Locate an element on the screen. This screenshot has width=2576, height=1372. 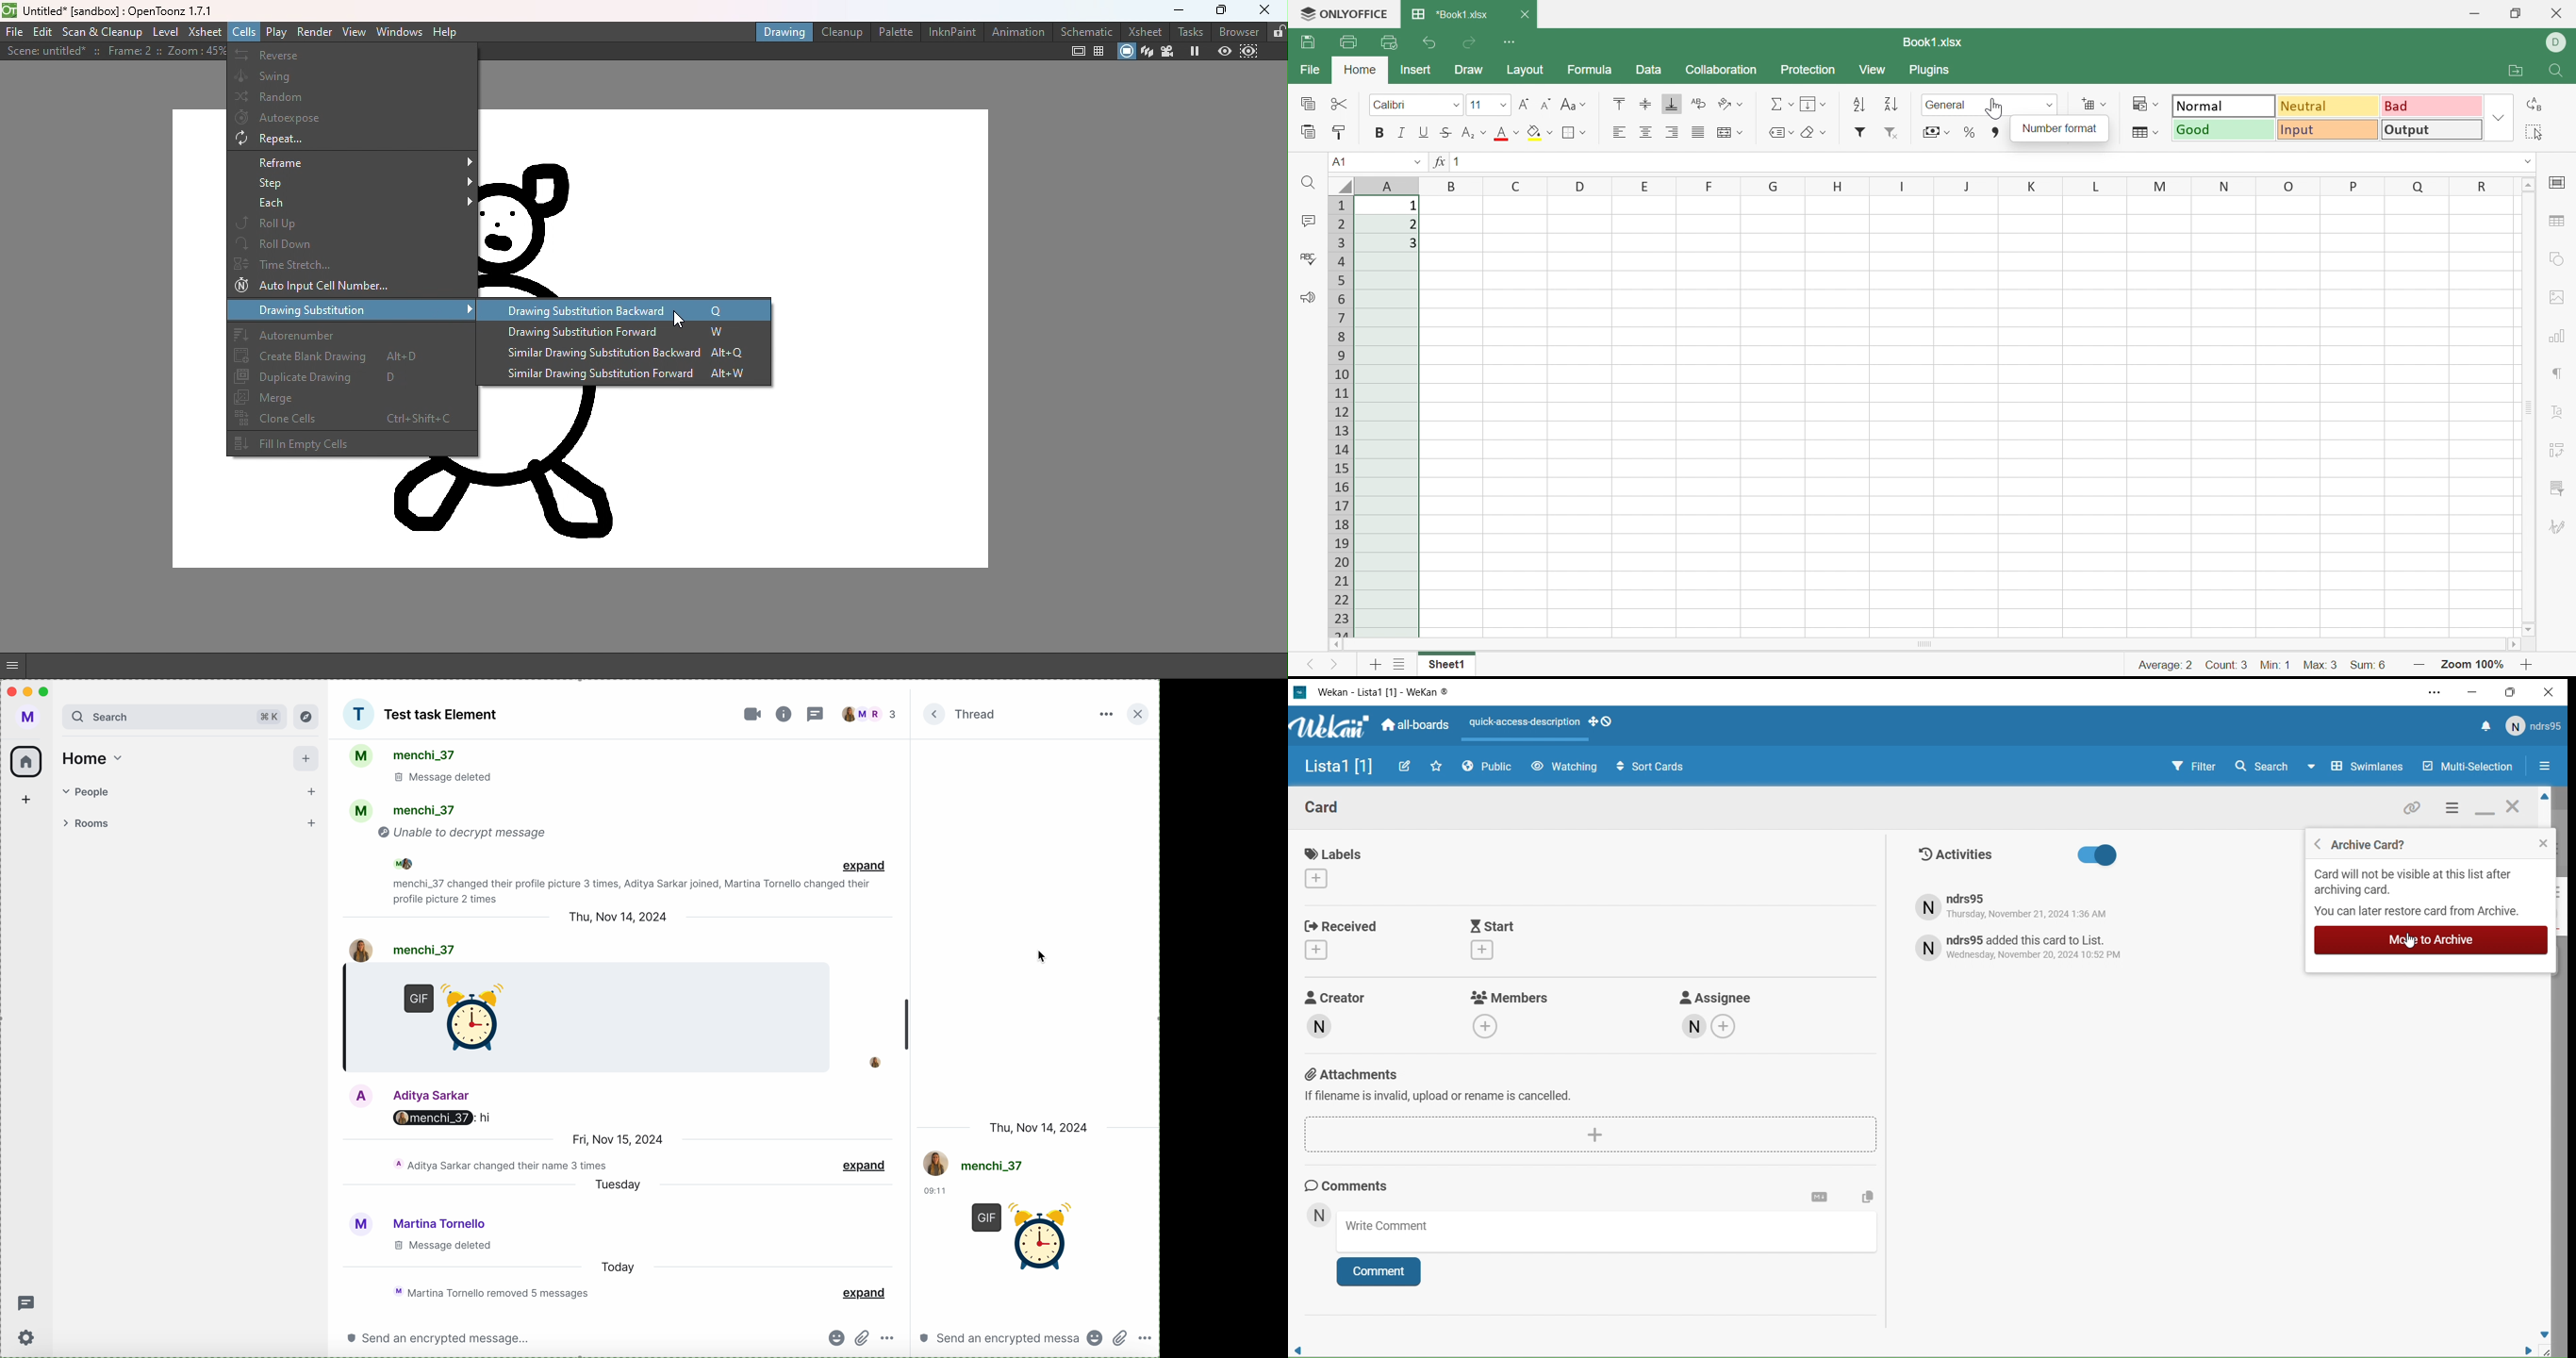
Named ranges is located at coordinates (1779, 132).